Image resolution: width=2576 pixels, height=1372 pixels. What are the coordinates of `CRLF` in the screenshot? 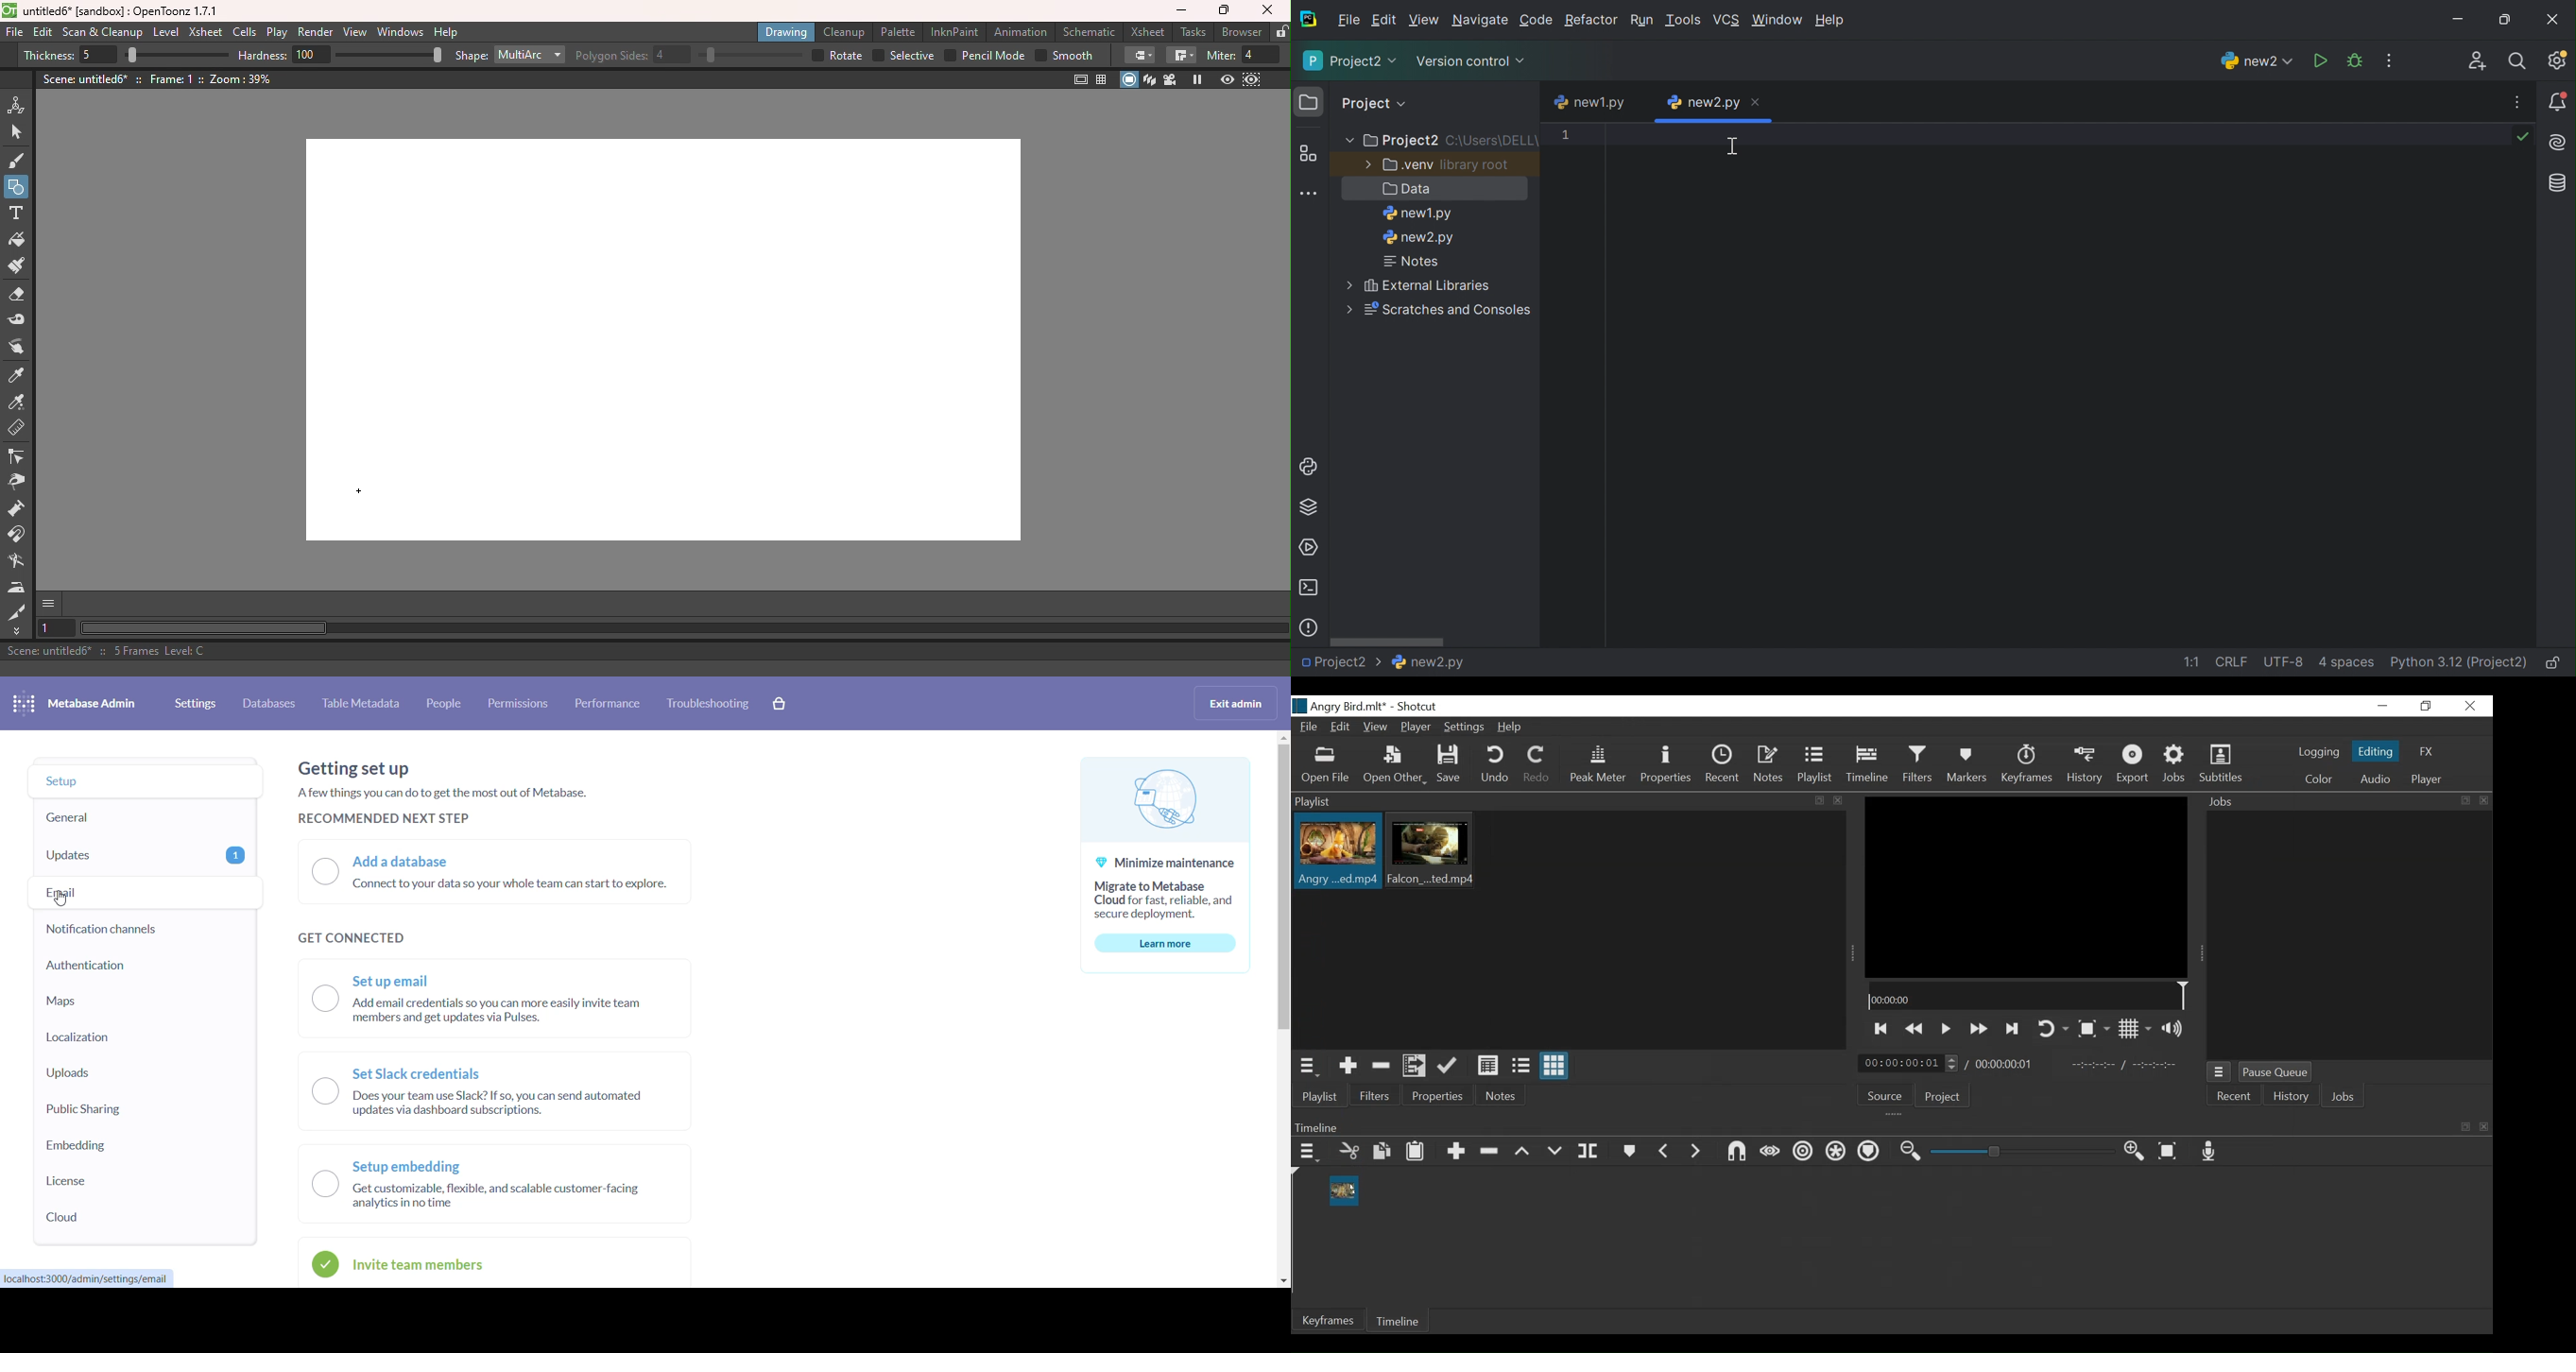 It's located at (2233, 662).